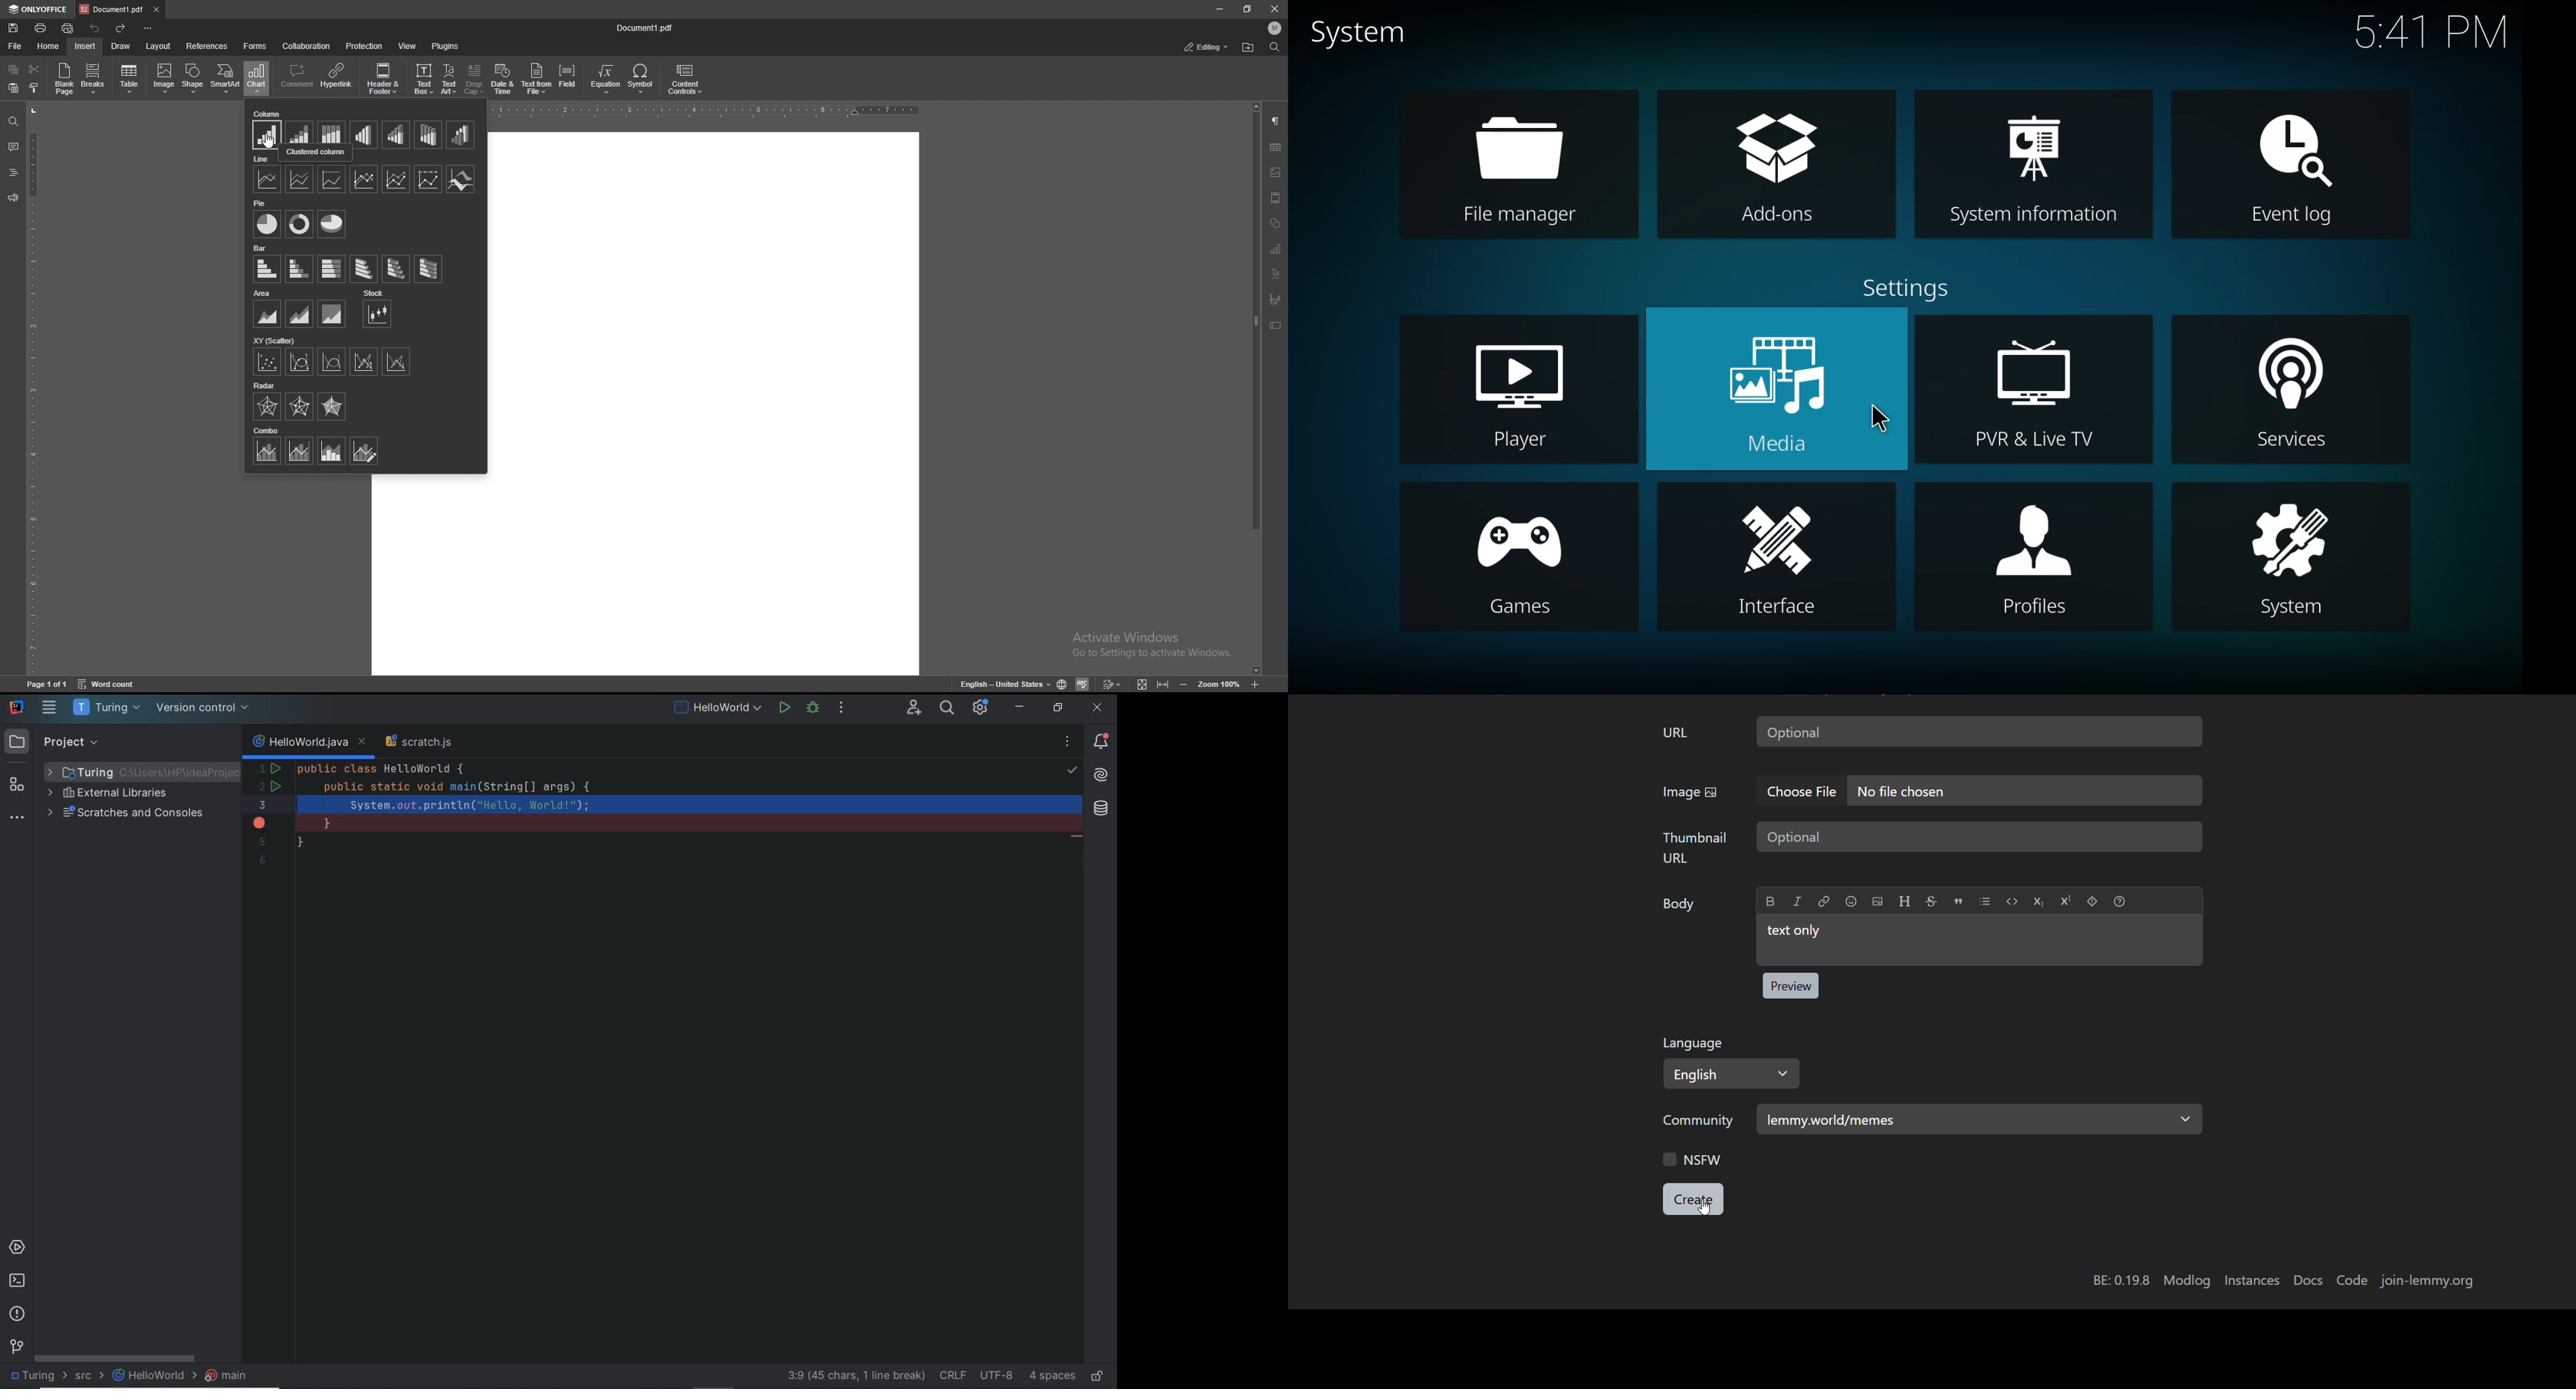 The image size is (2576, 1400). What do you see at coordinates (49, 46) in the screenshot?
I see `home` at bounding box center [49, 46].